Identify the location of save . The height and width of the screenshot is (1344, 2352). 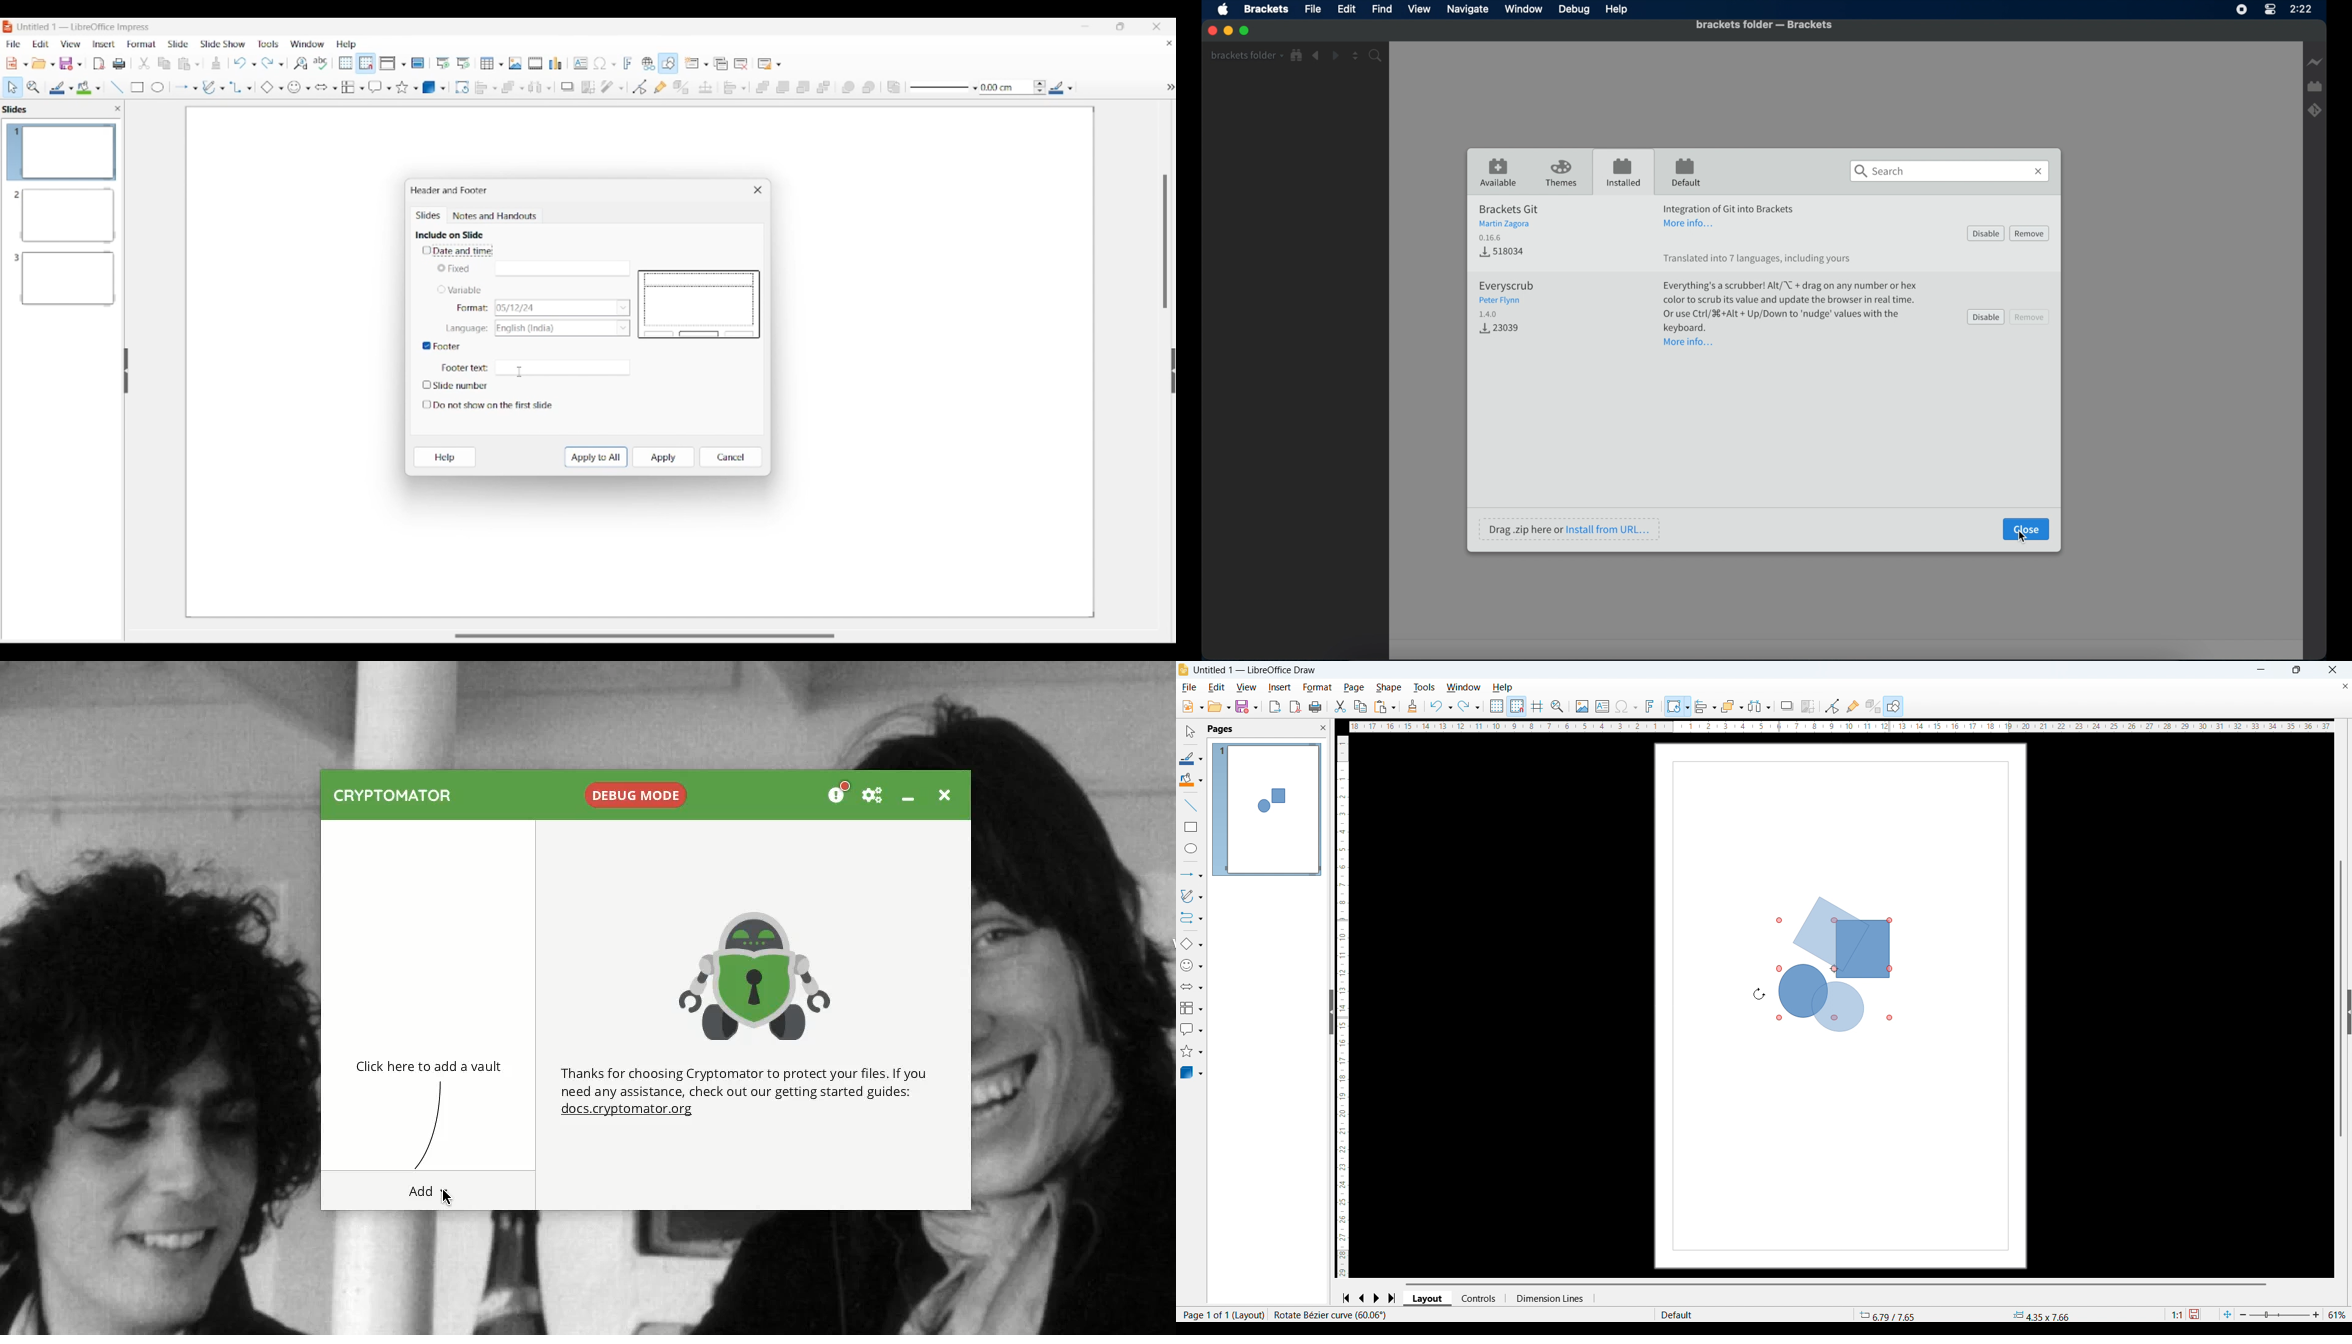
(1248, 707).